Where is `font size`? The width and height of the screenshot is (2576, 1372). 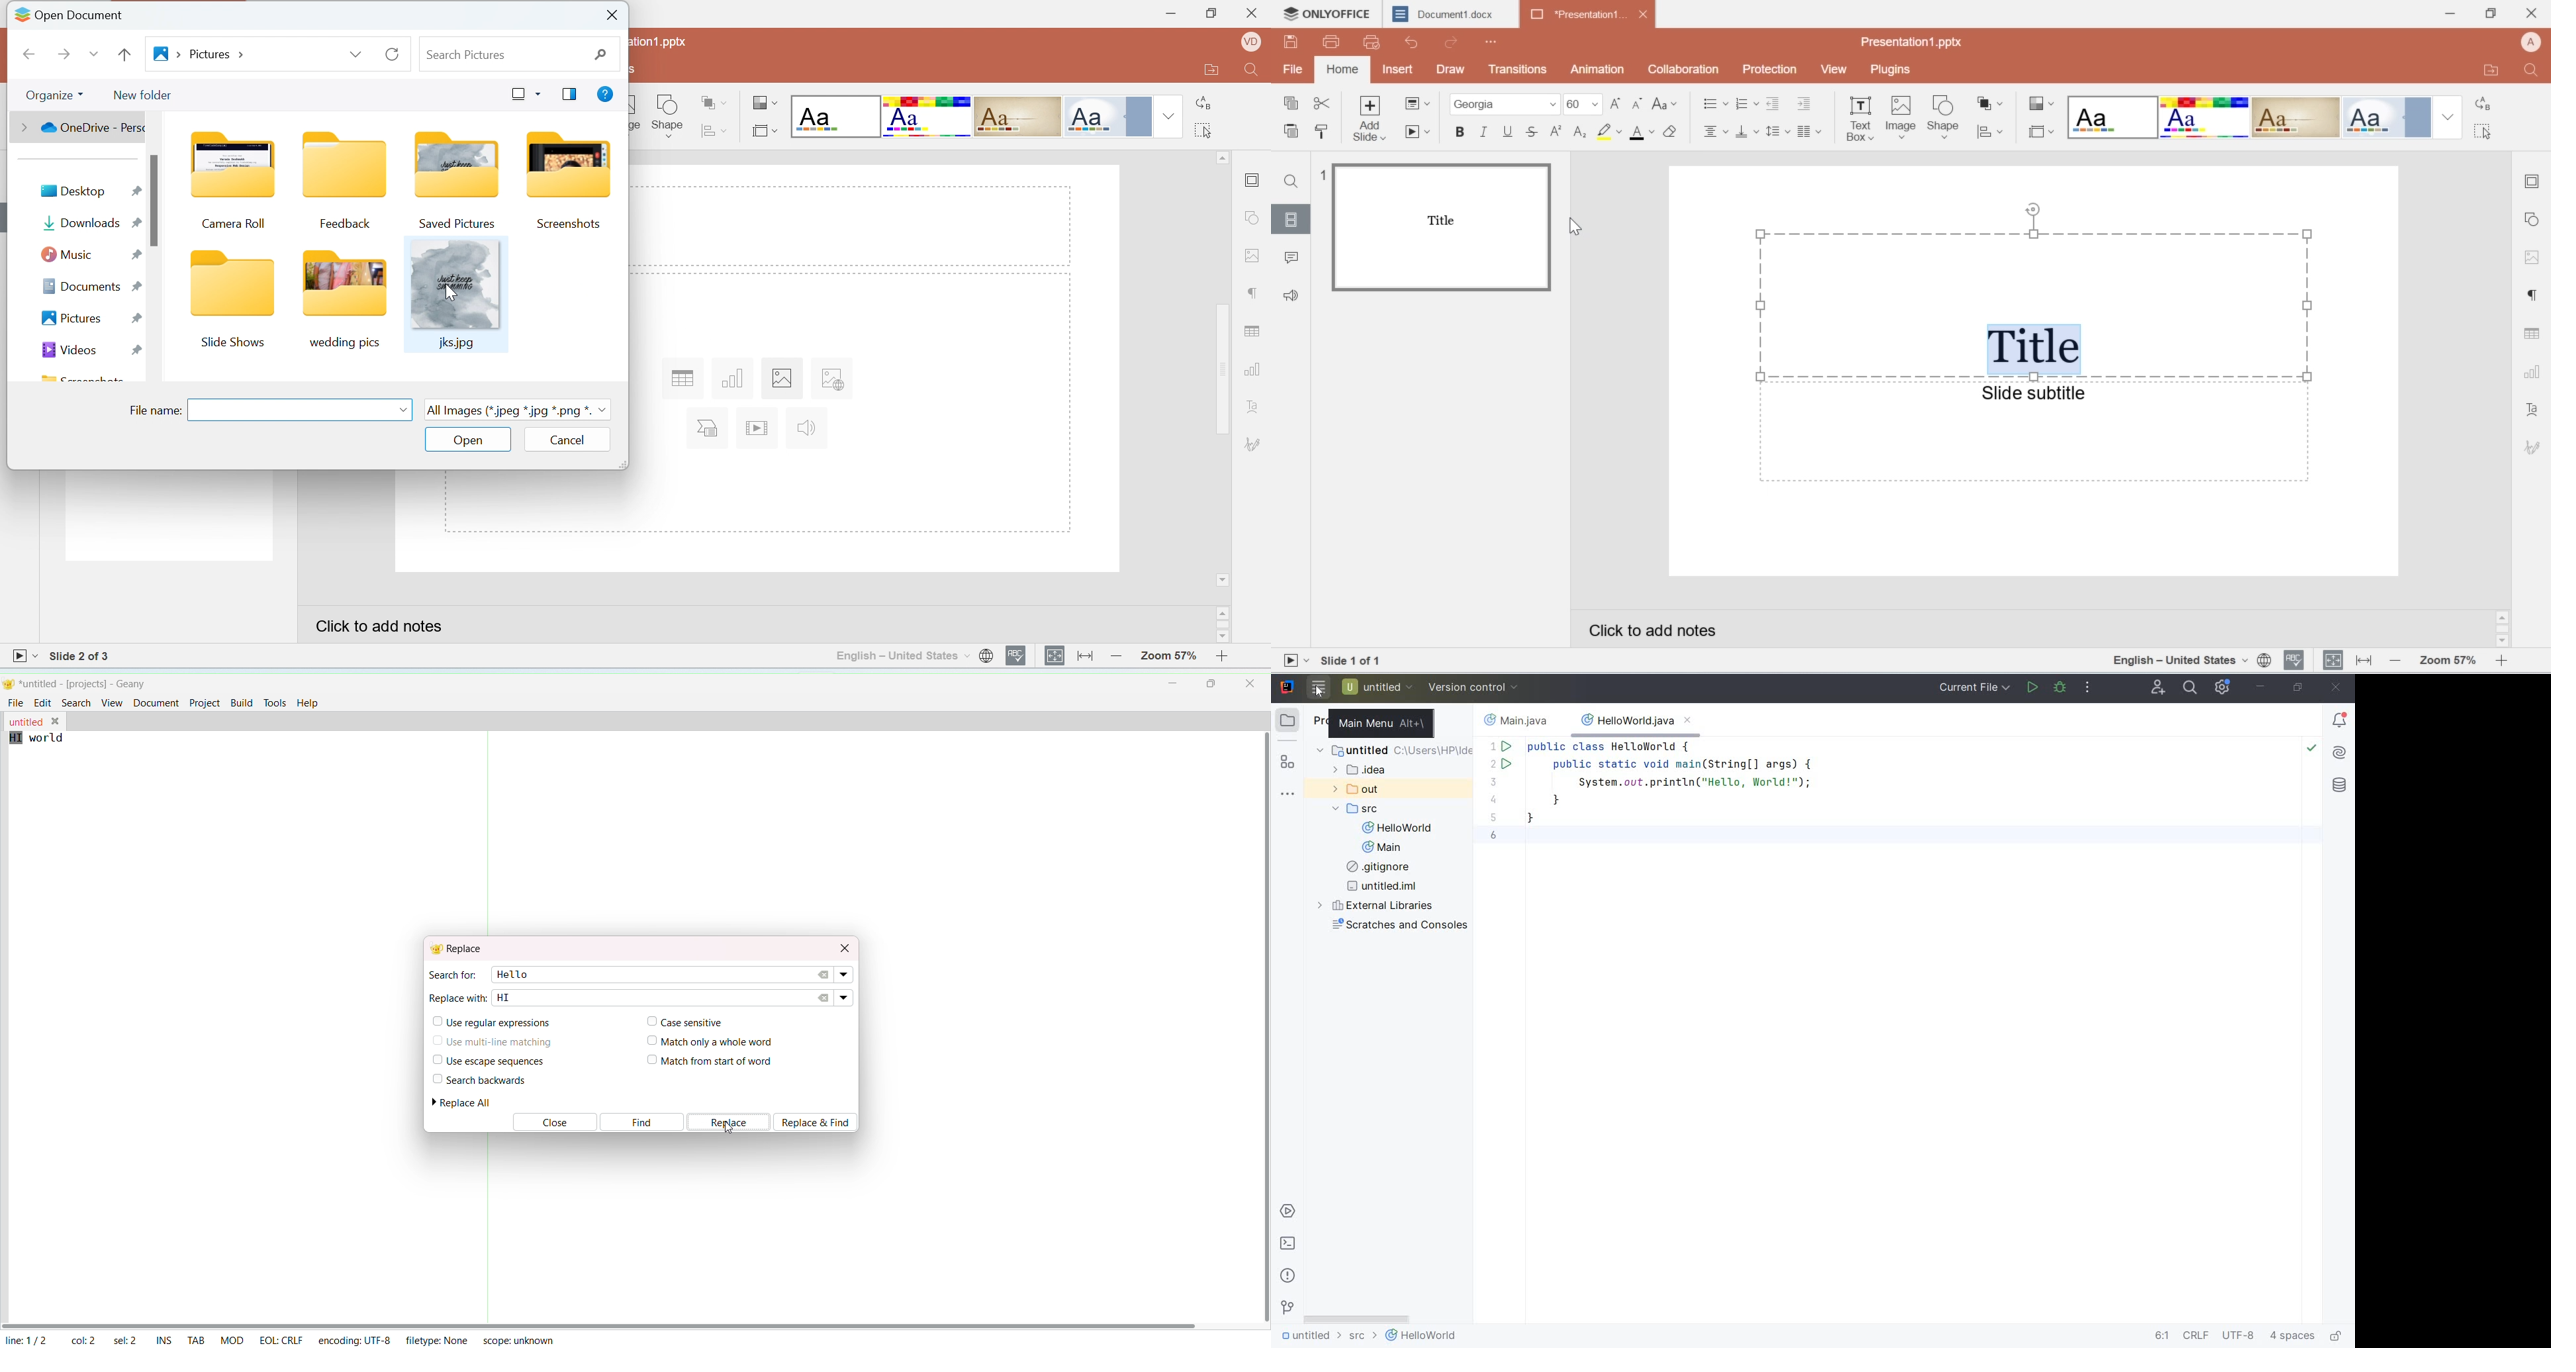 font size is located at coordinates (1585, 103).